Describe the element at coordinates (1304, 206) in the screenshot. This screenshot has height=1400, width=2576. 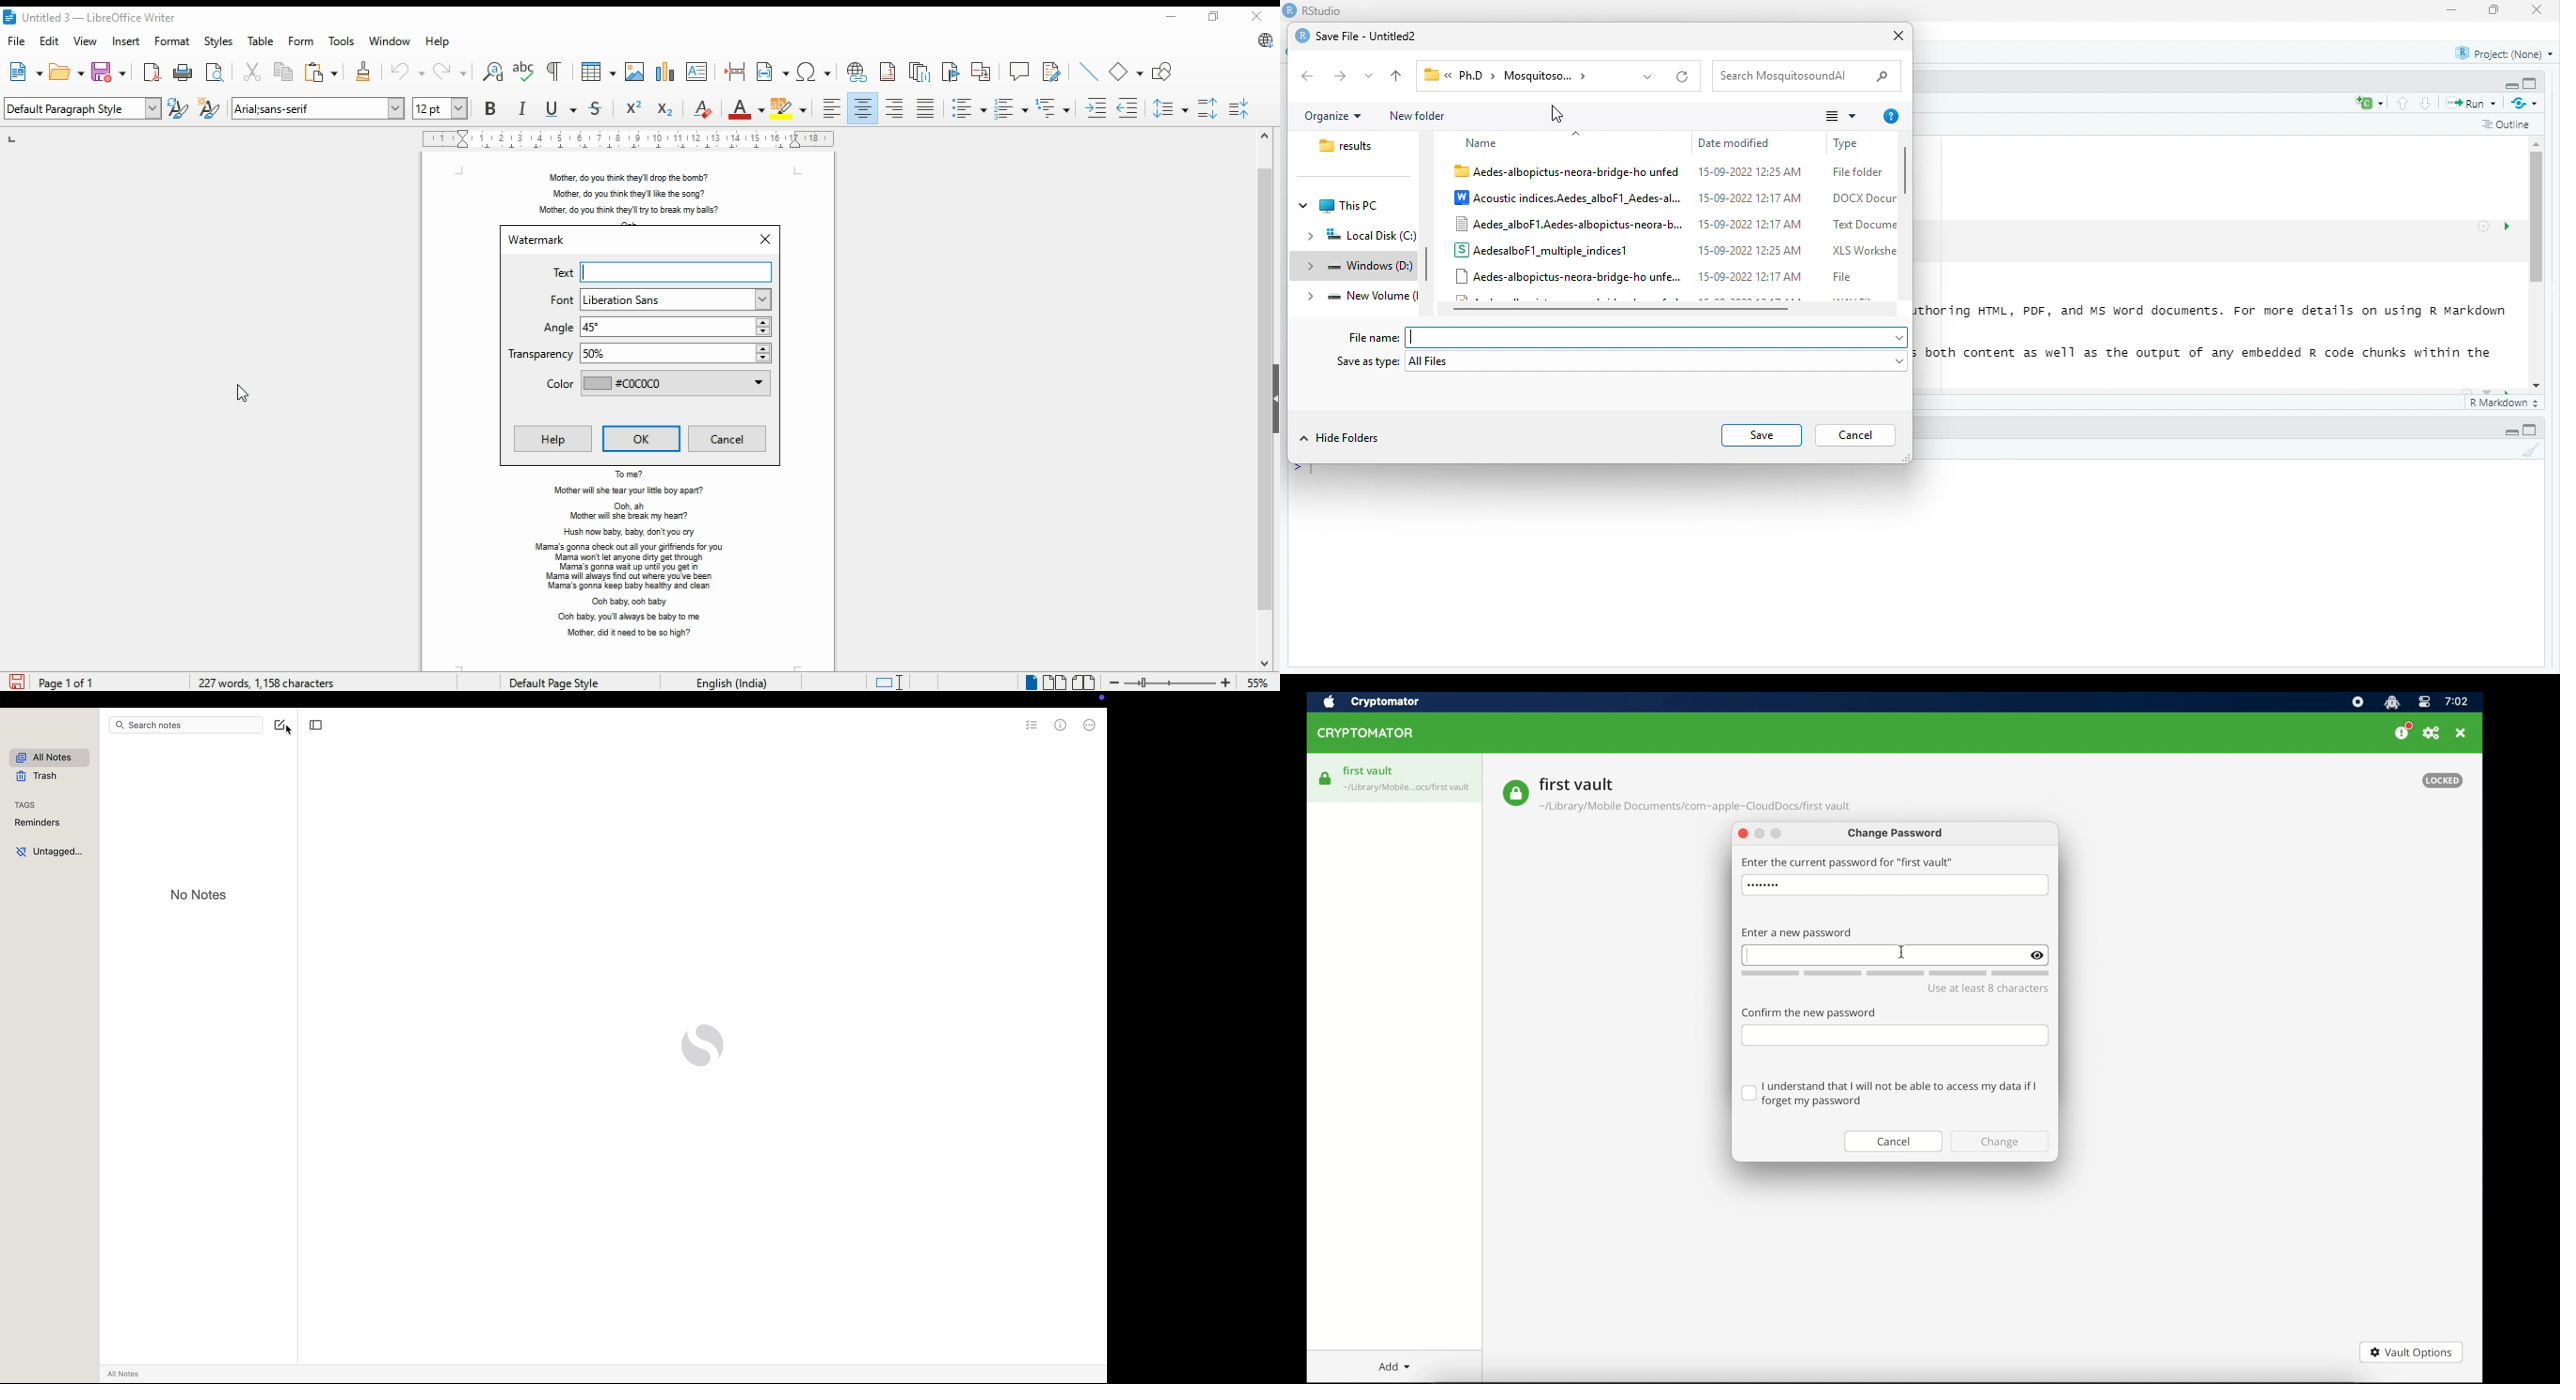
I see `Collapse ` at that location.